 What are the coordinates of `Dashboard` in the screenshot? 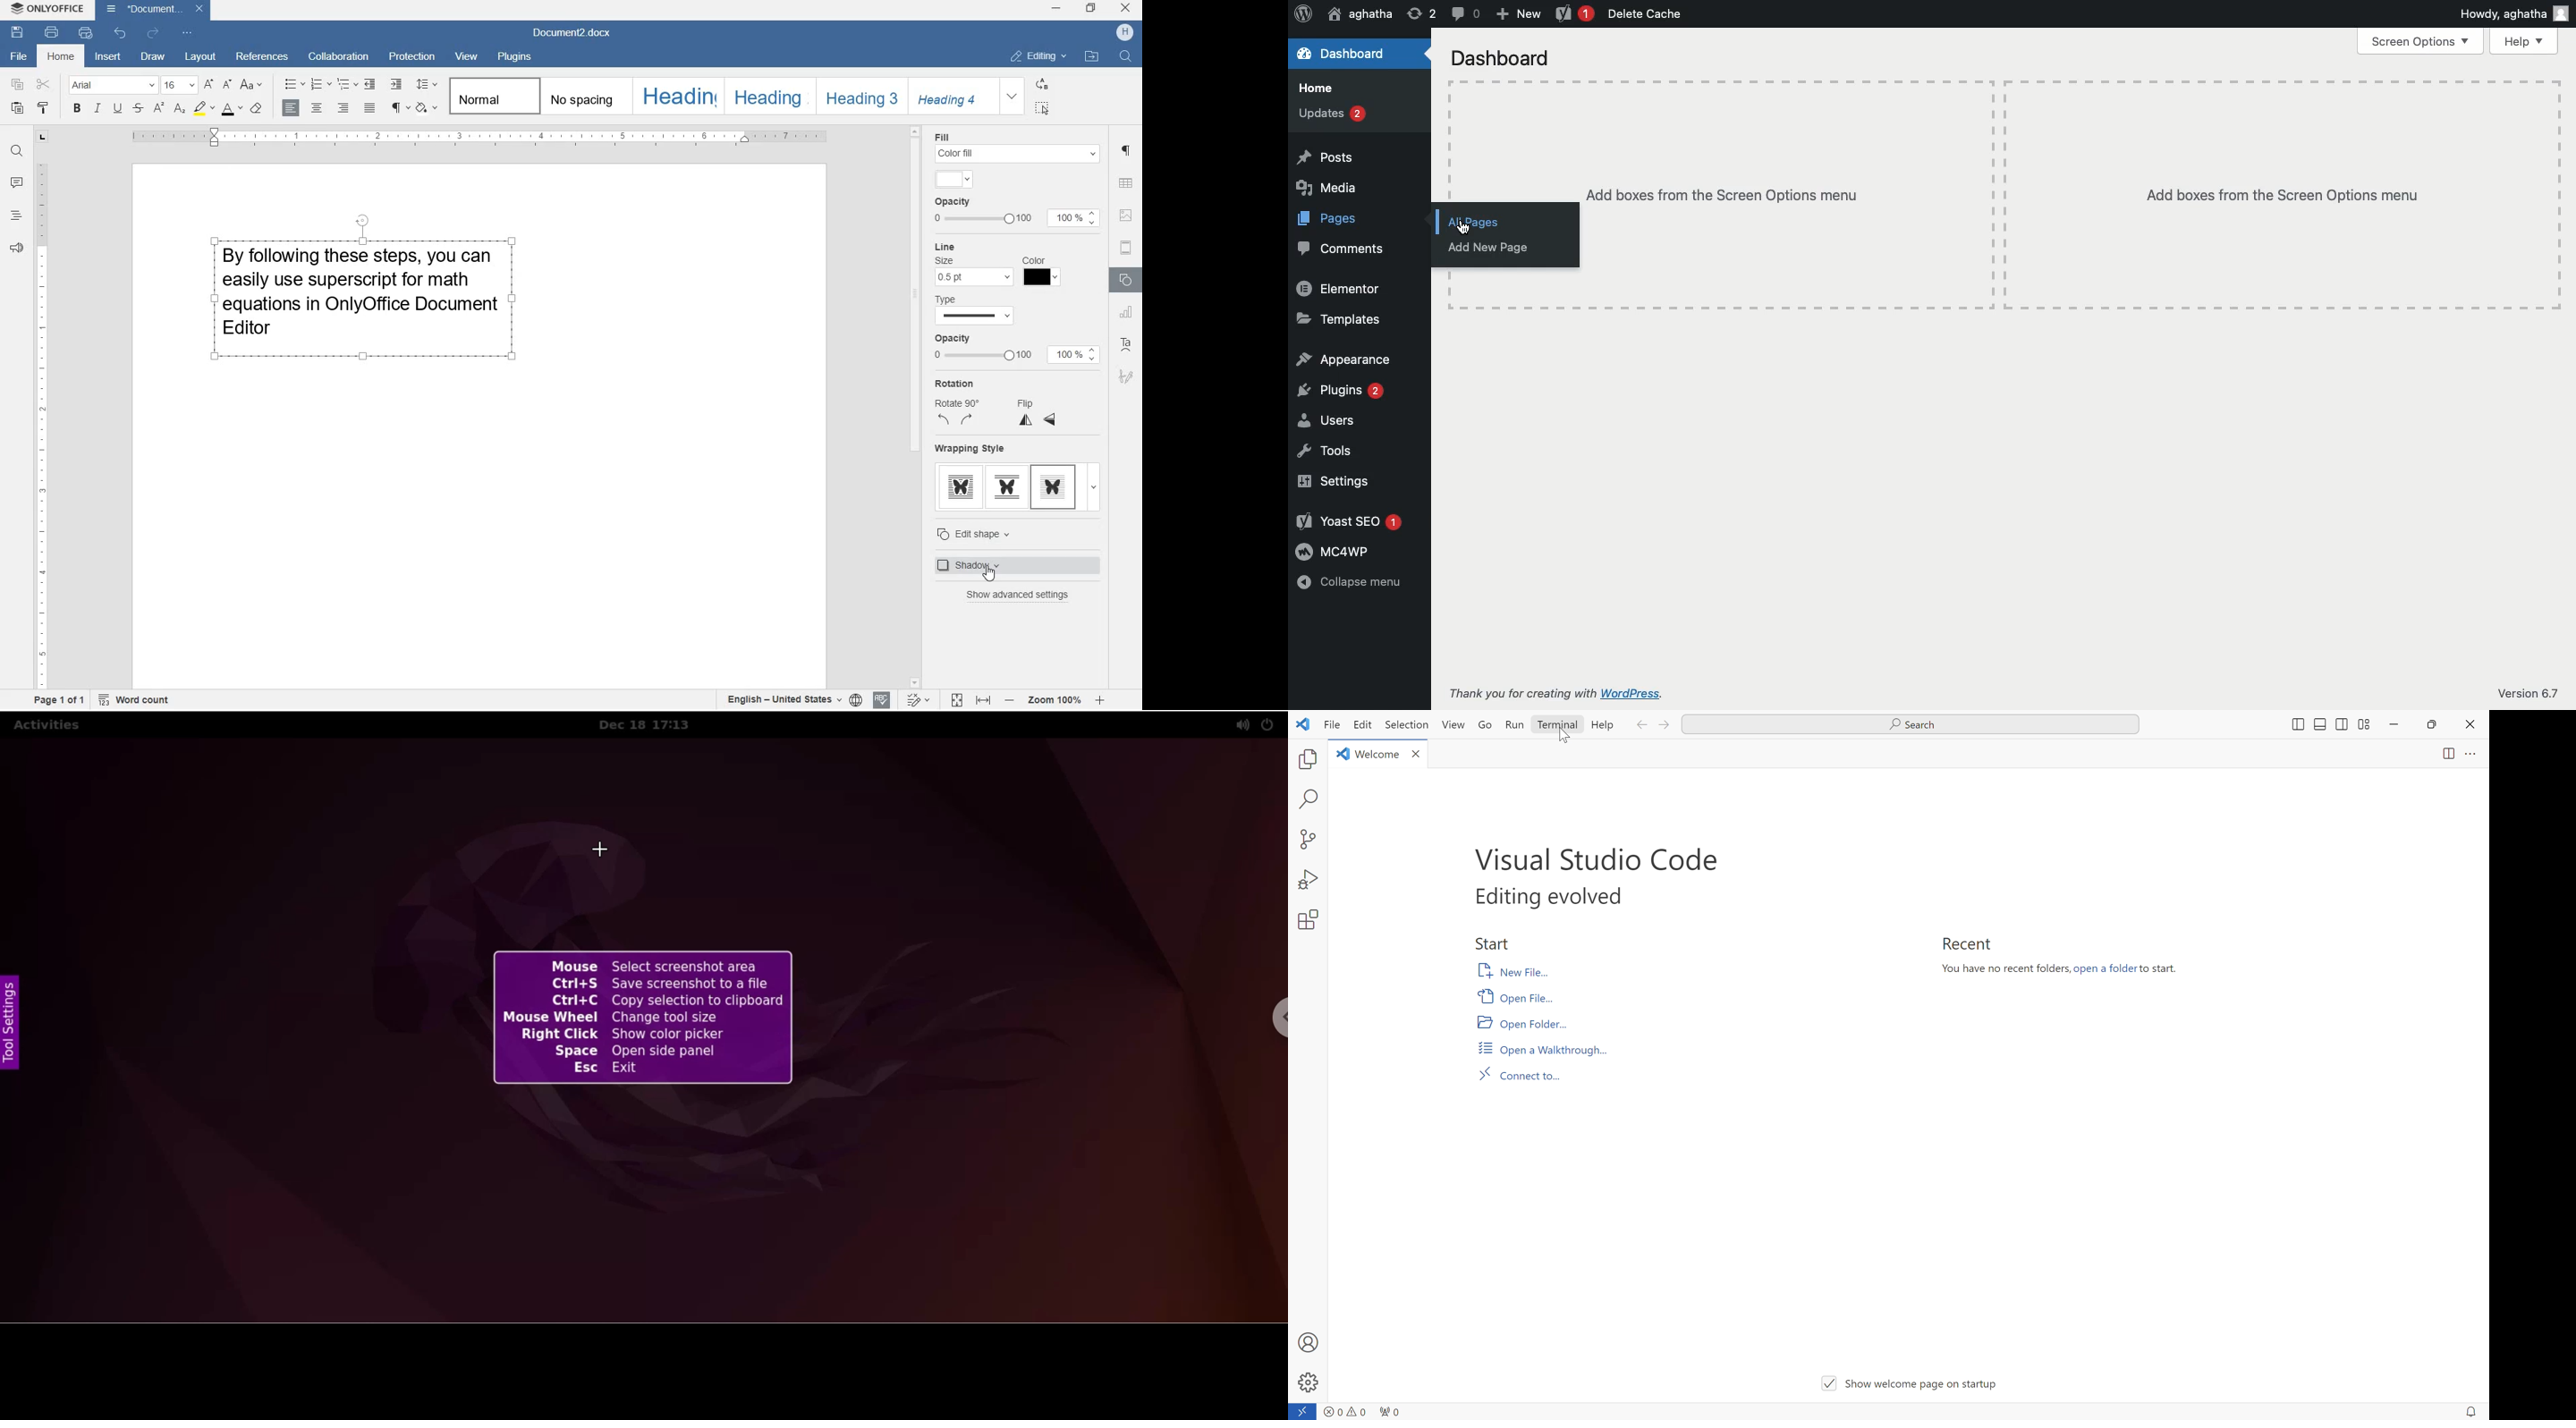 It's located at (1343, 55).